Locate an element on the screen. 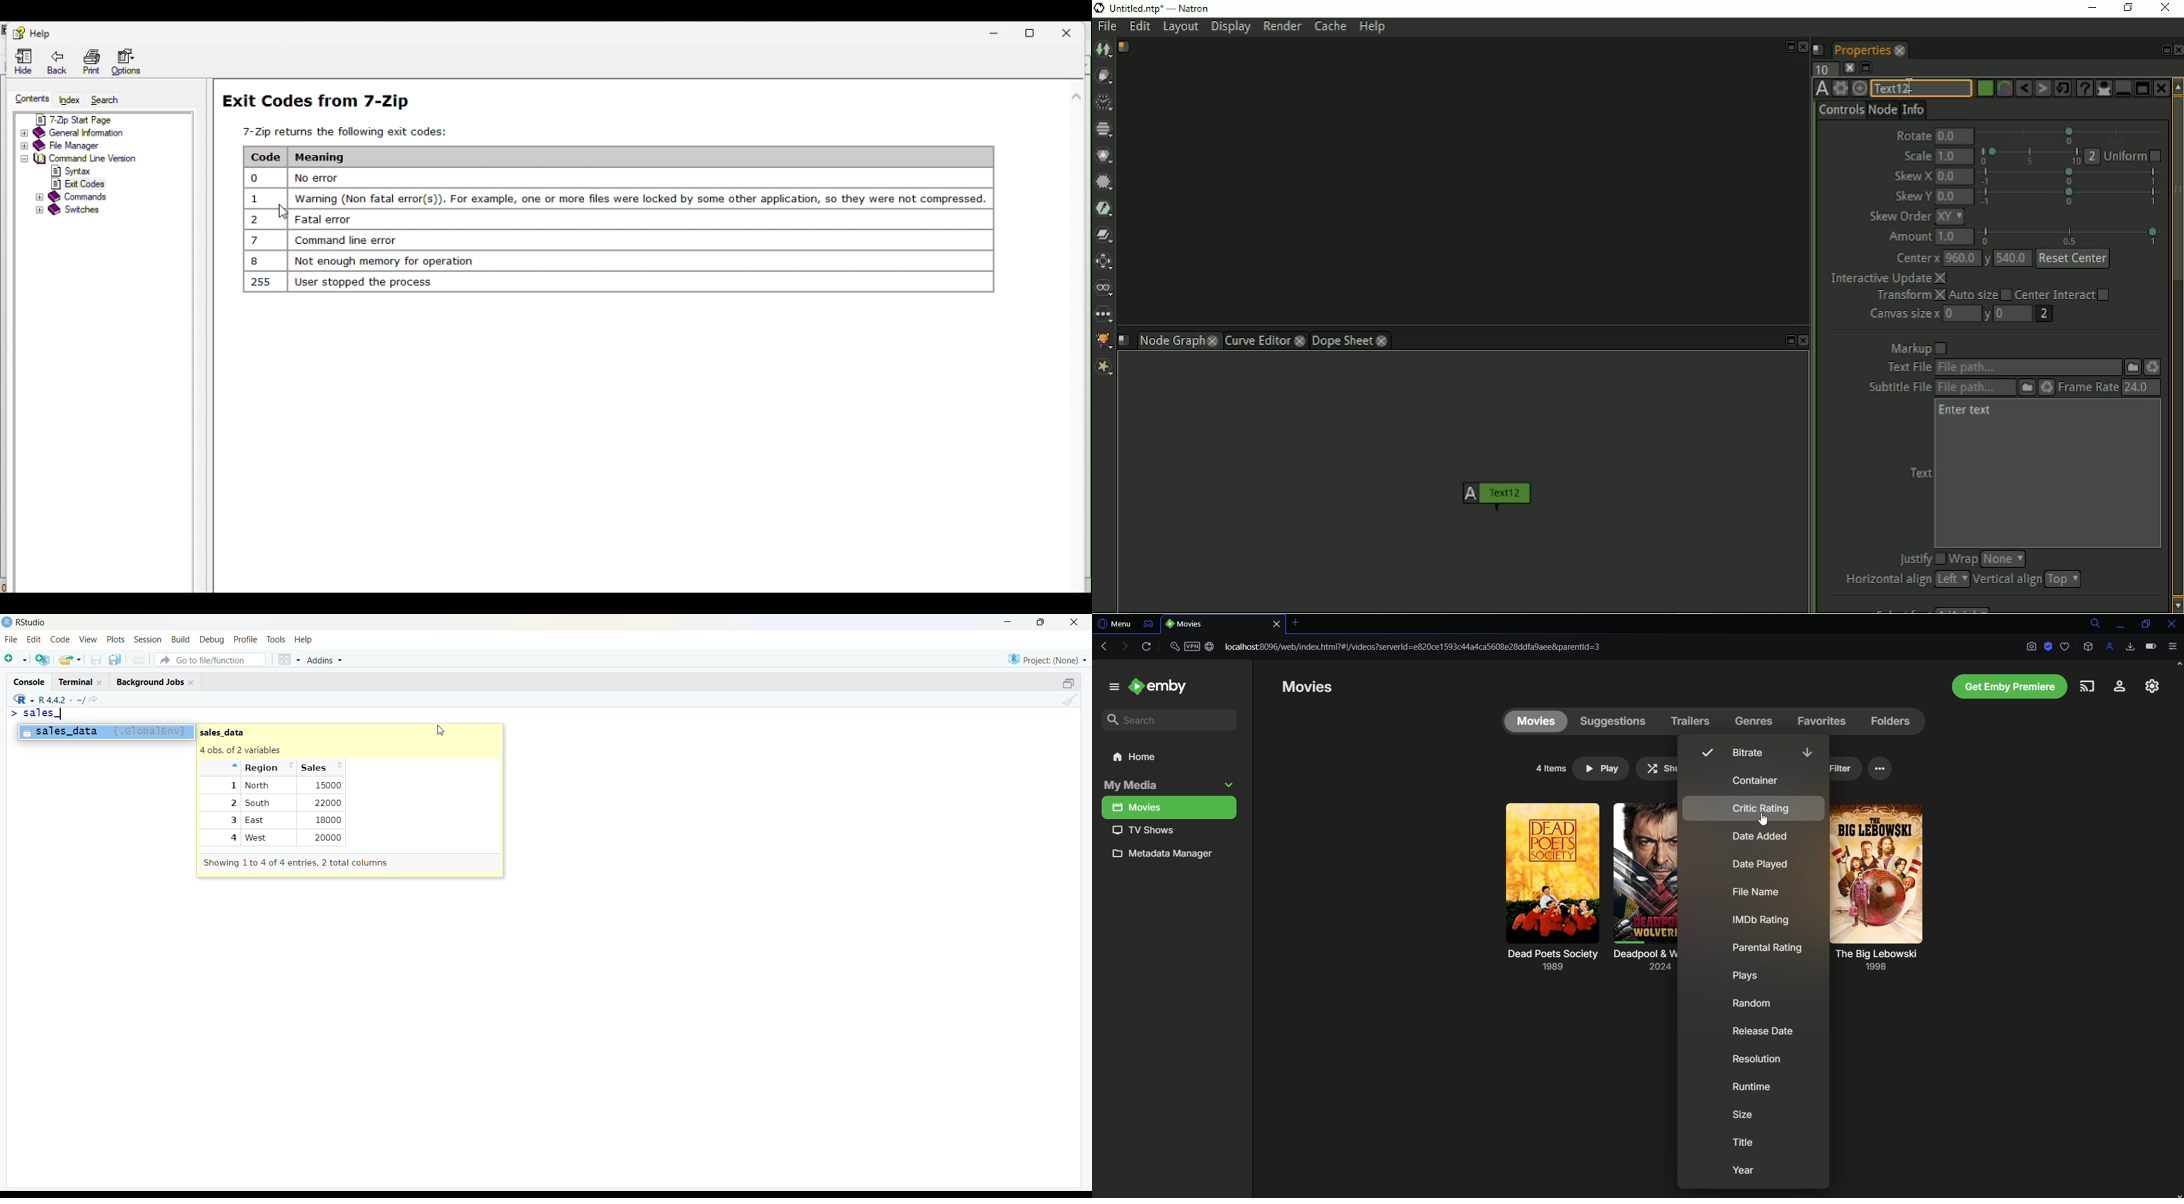 This screenshot has height=1204, width=2184. Terminal is located at coordinates (78, 681).